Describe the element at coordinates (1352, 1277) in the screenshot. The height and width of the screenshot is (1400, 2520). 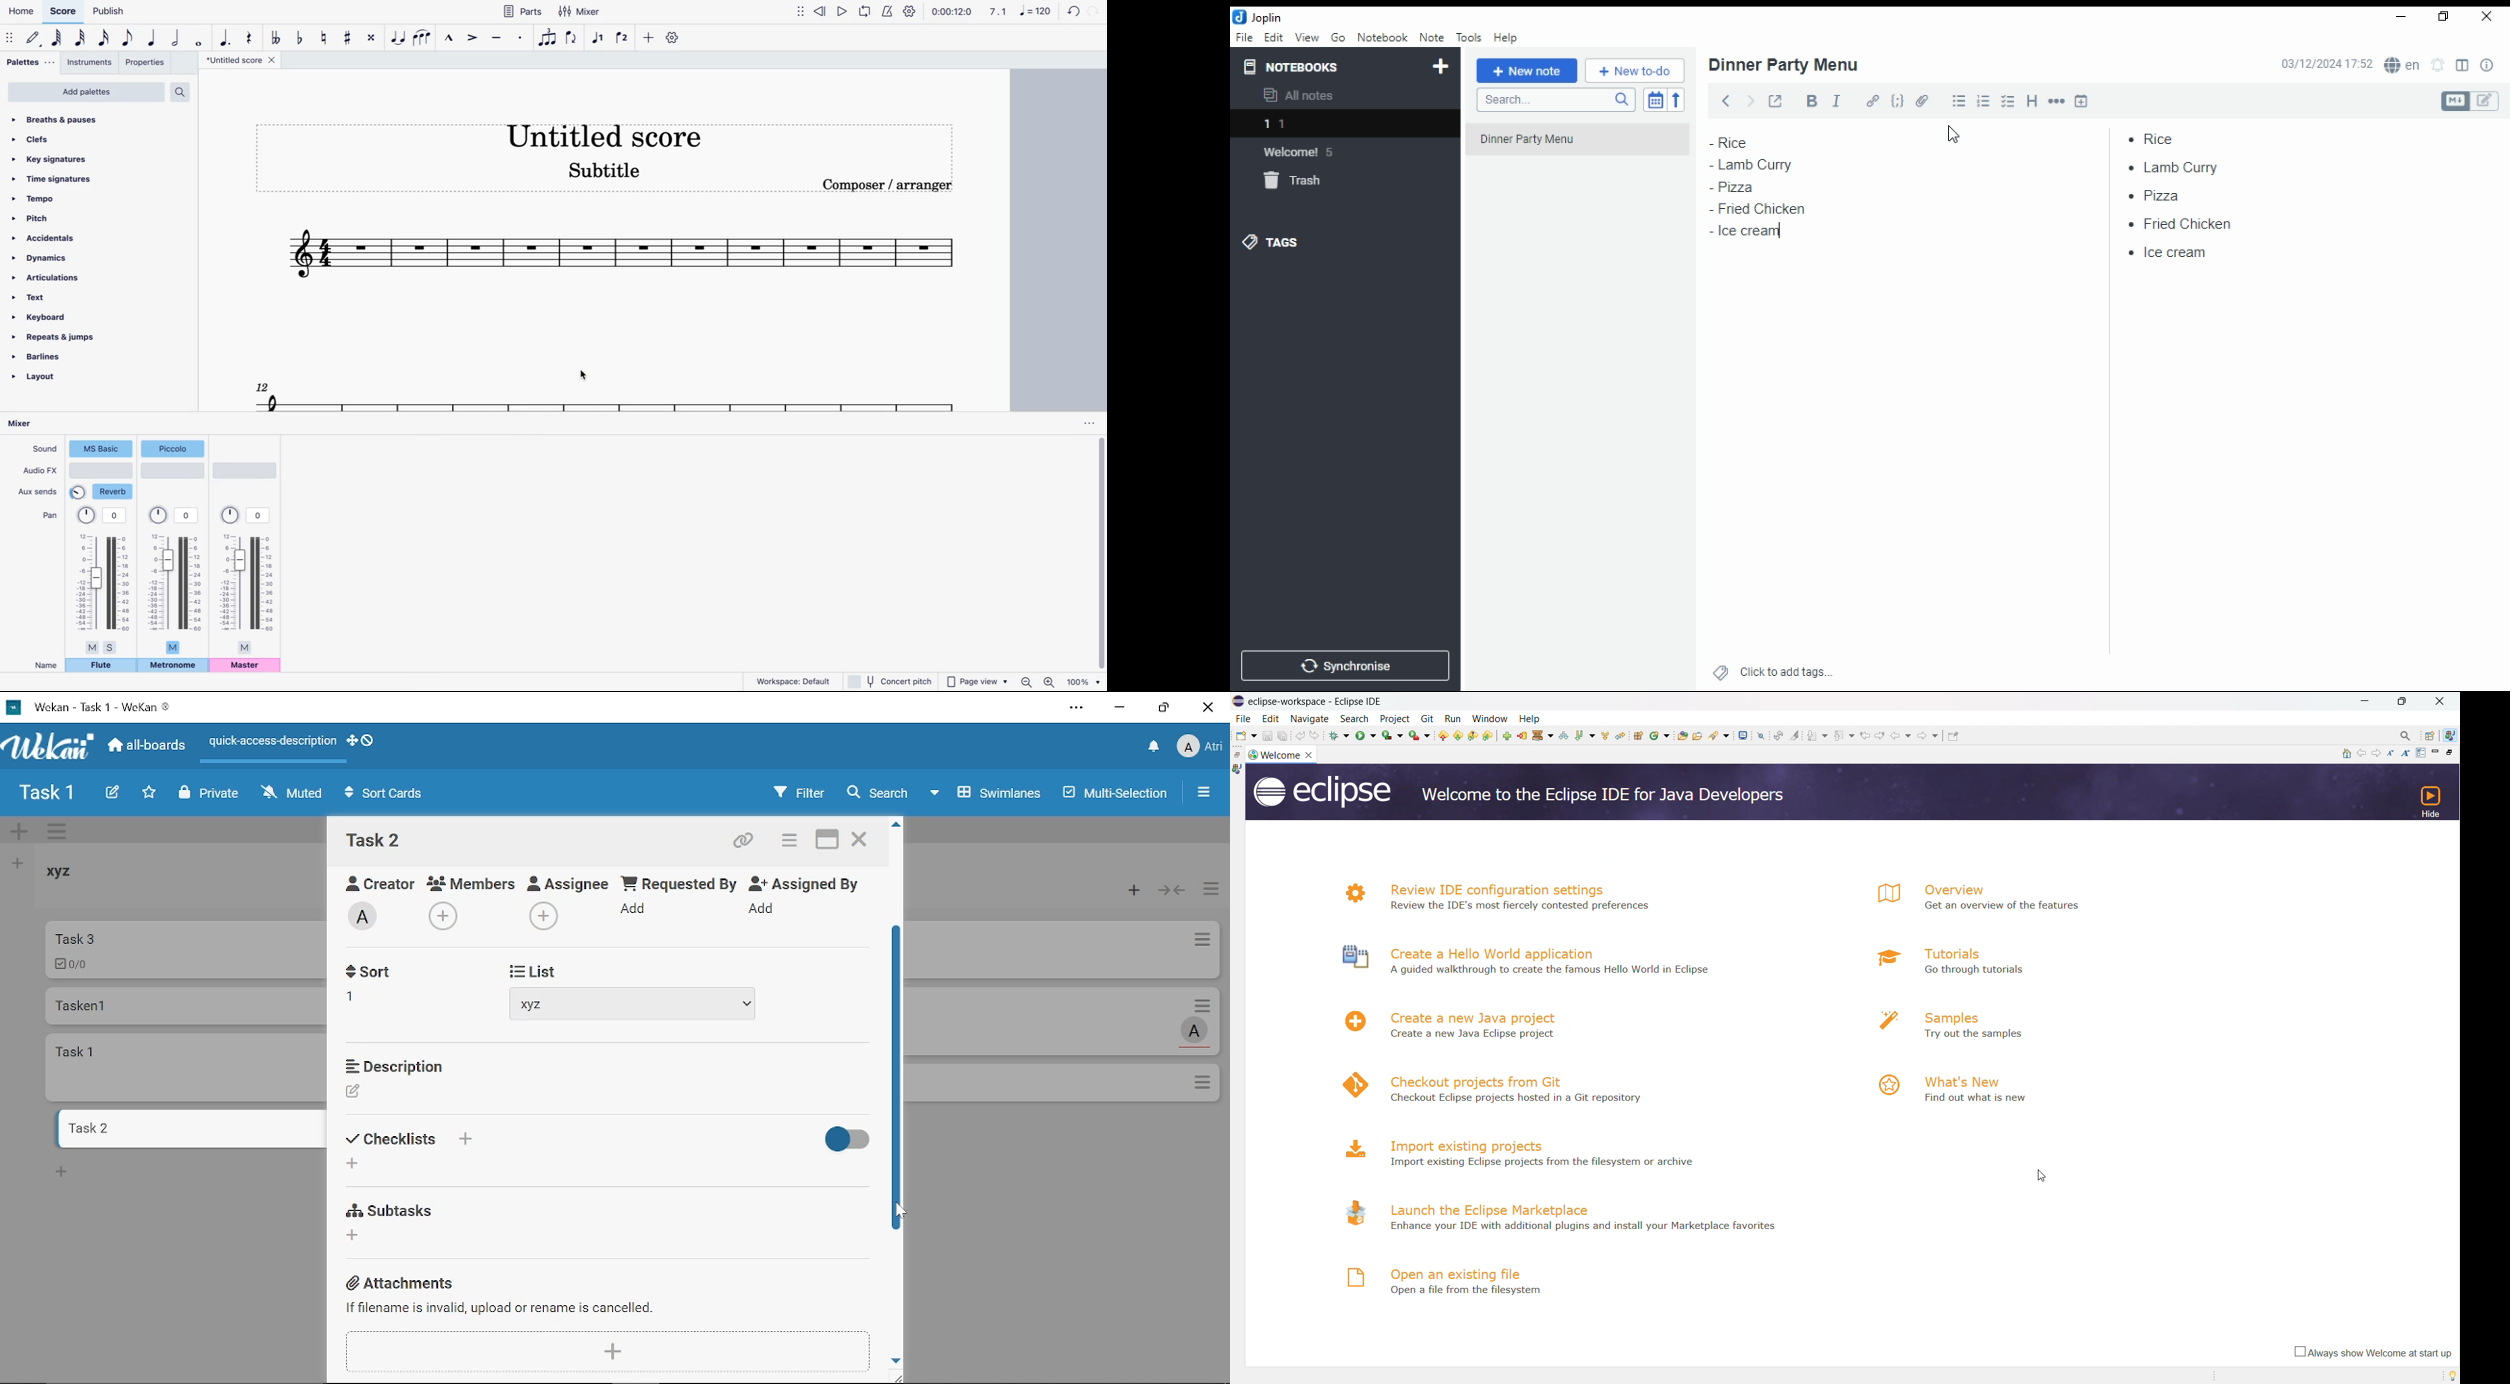
I see `logo` at that location.